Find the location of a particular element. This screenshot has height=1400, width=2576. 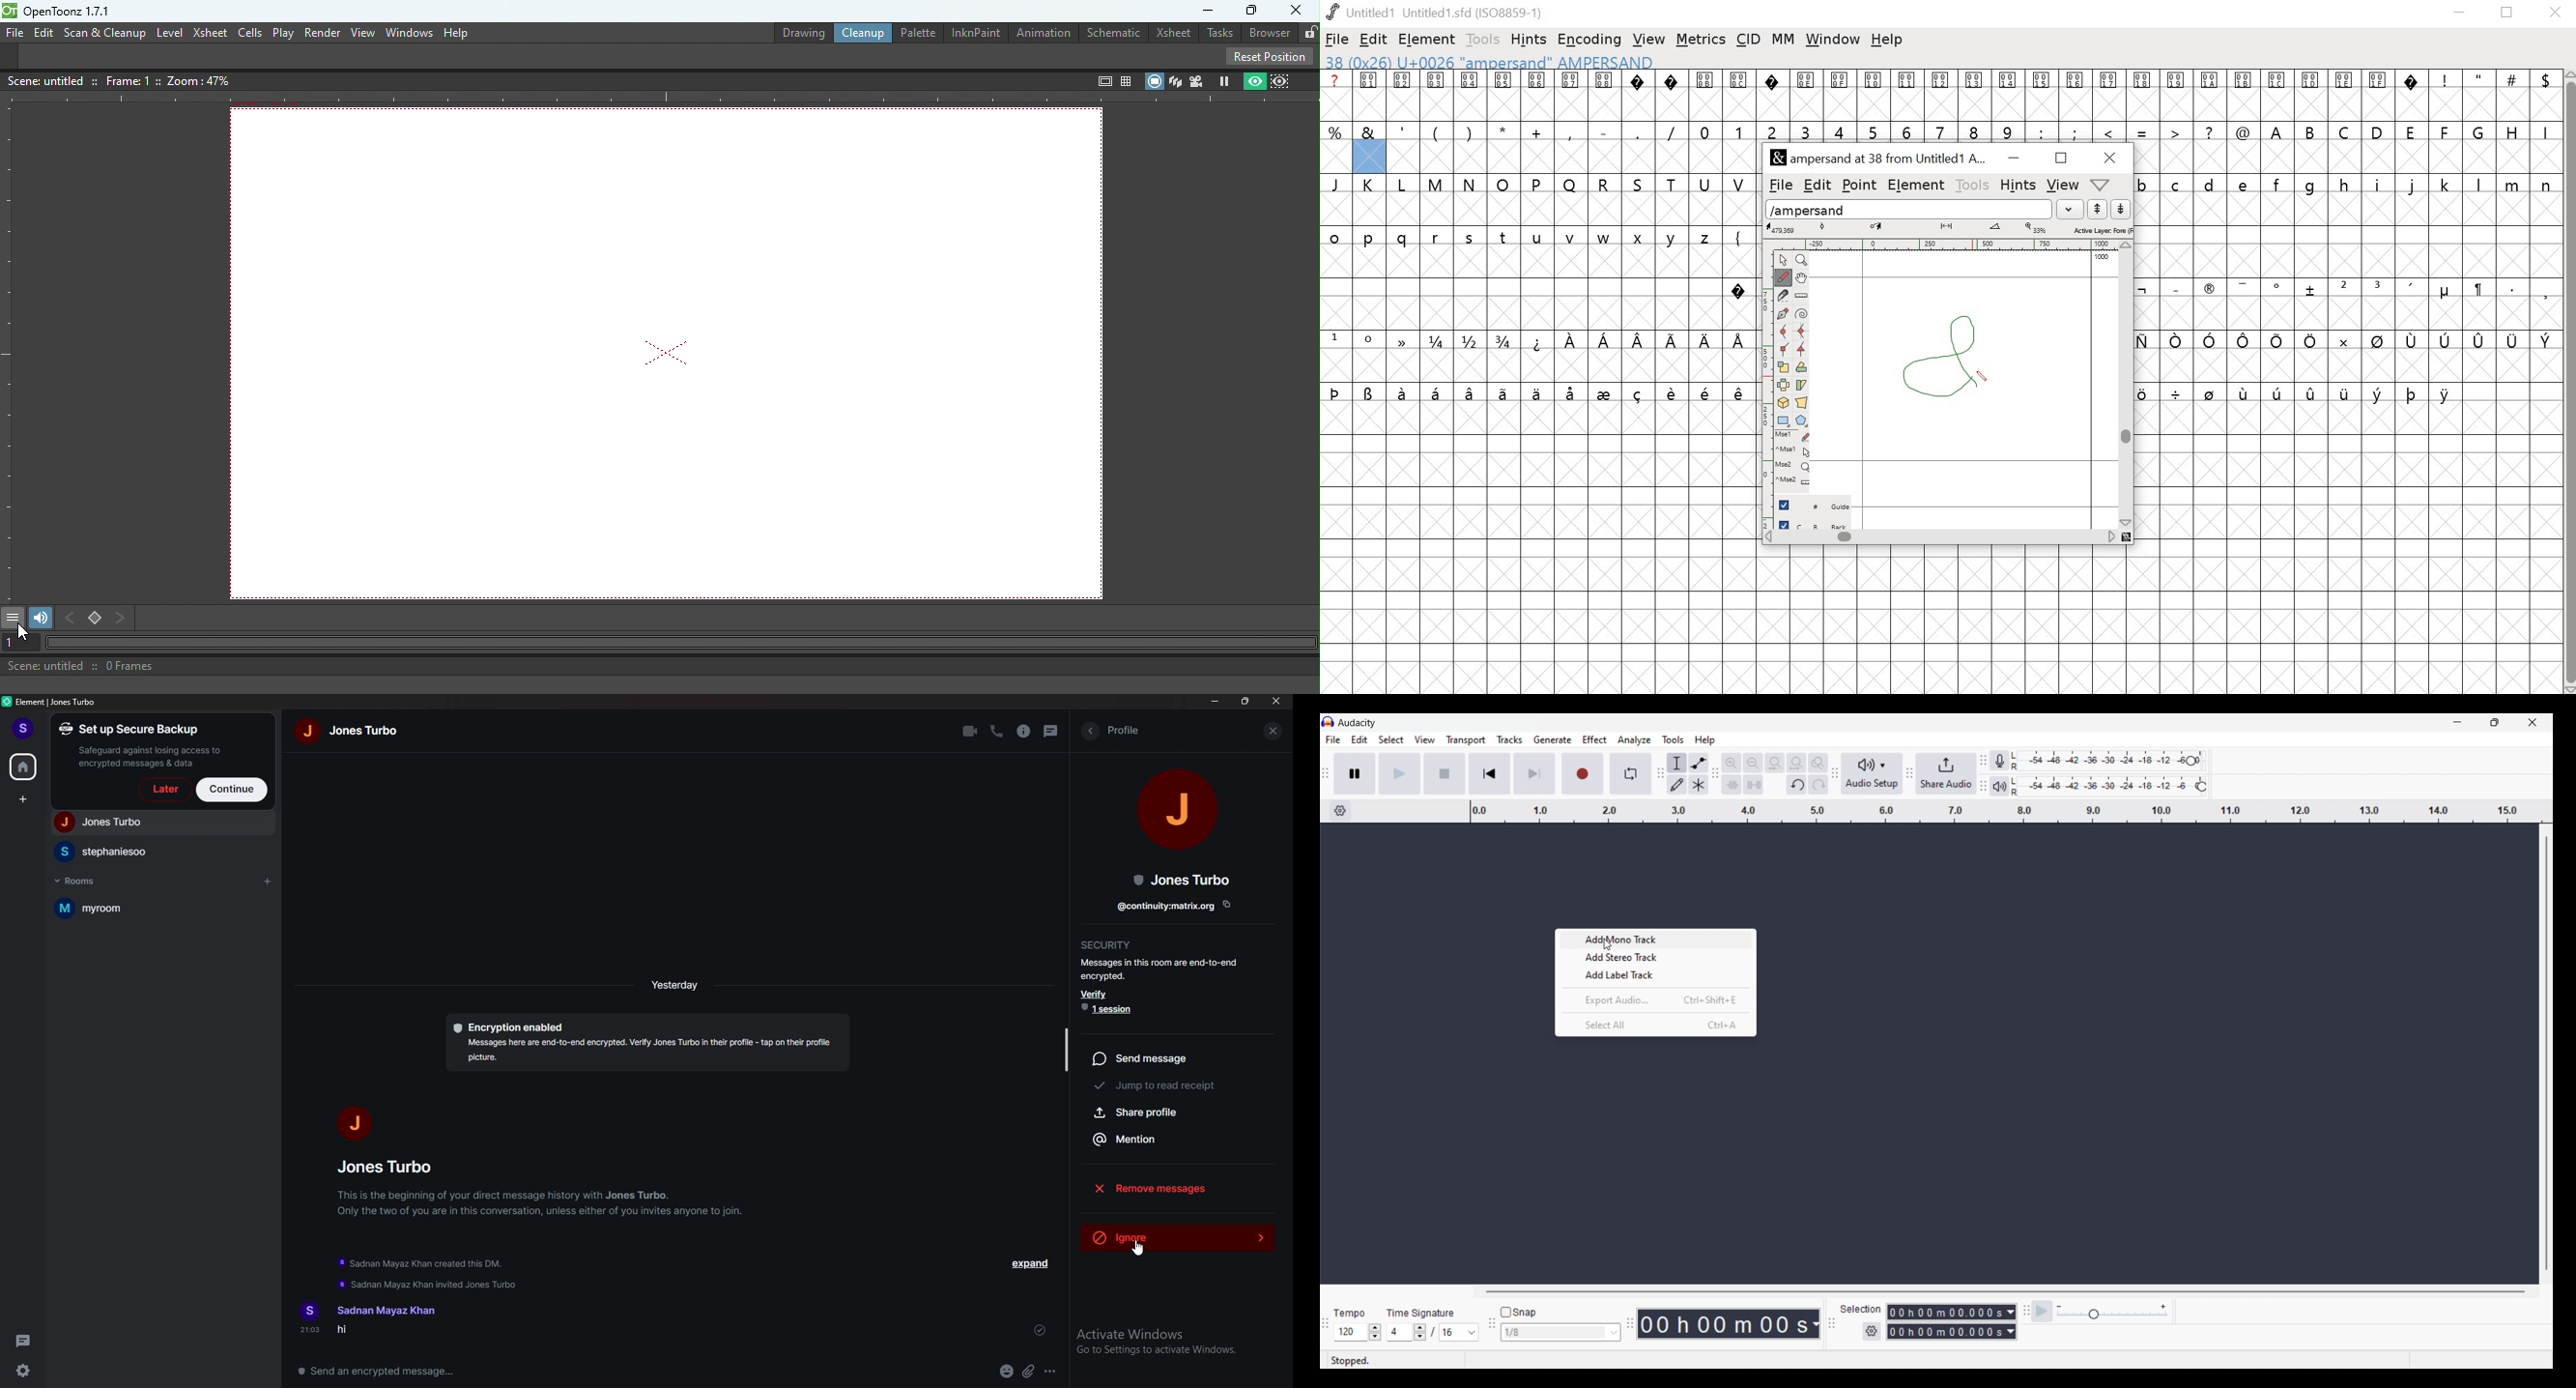

Envelop tool is located at coordinates (1698, 763).